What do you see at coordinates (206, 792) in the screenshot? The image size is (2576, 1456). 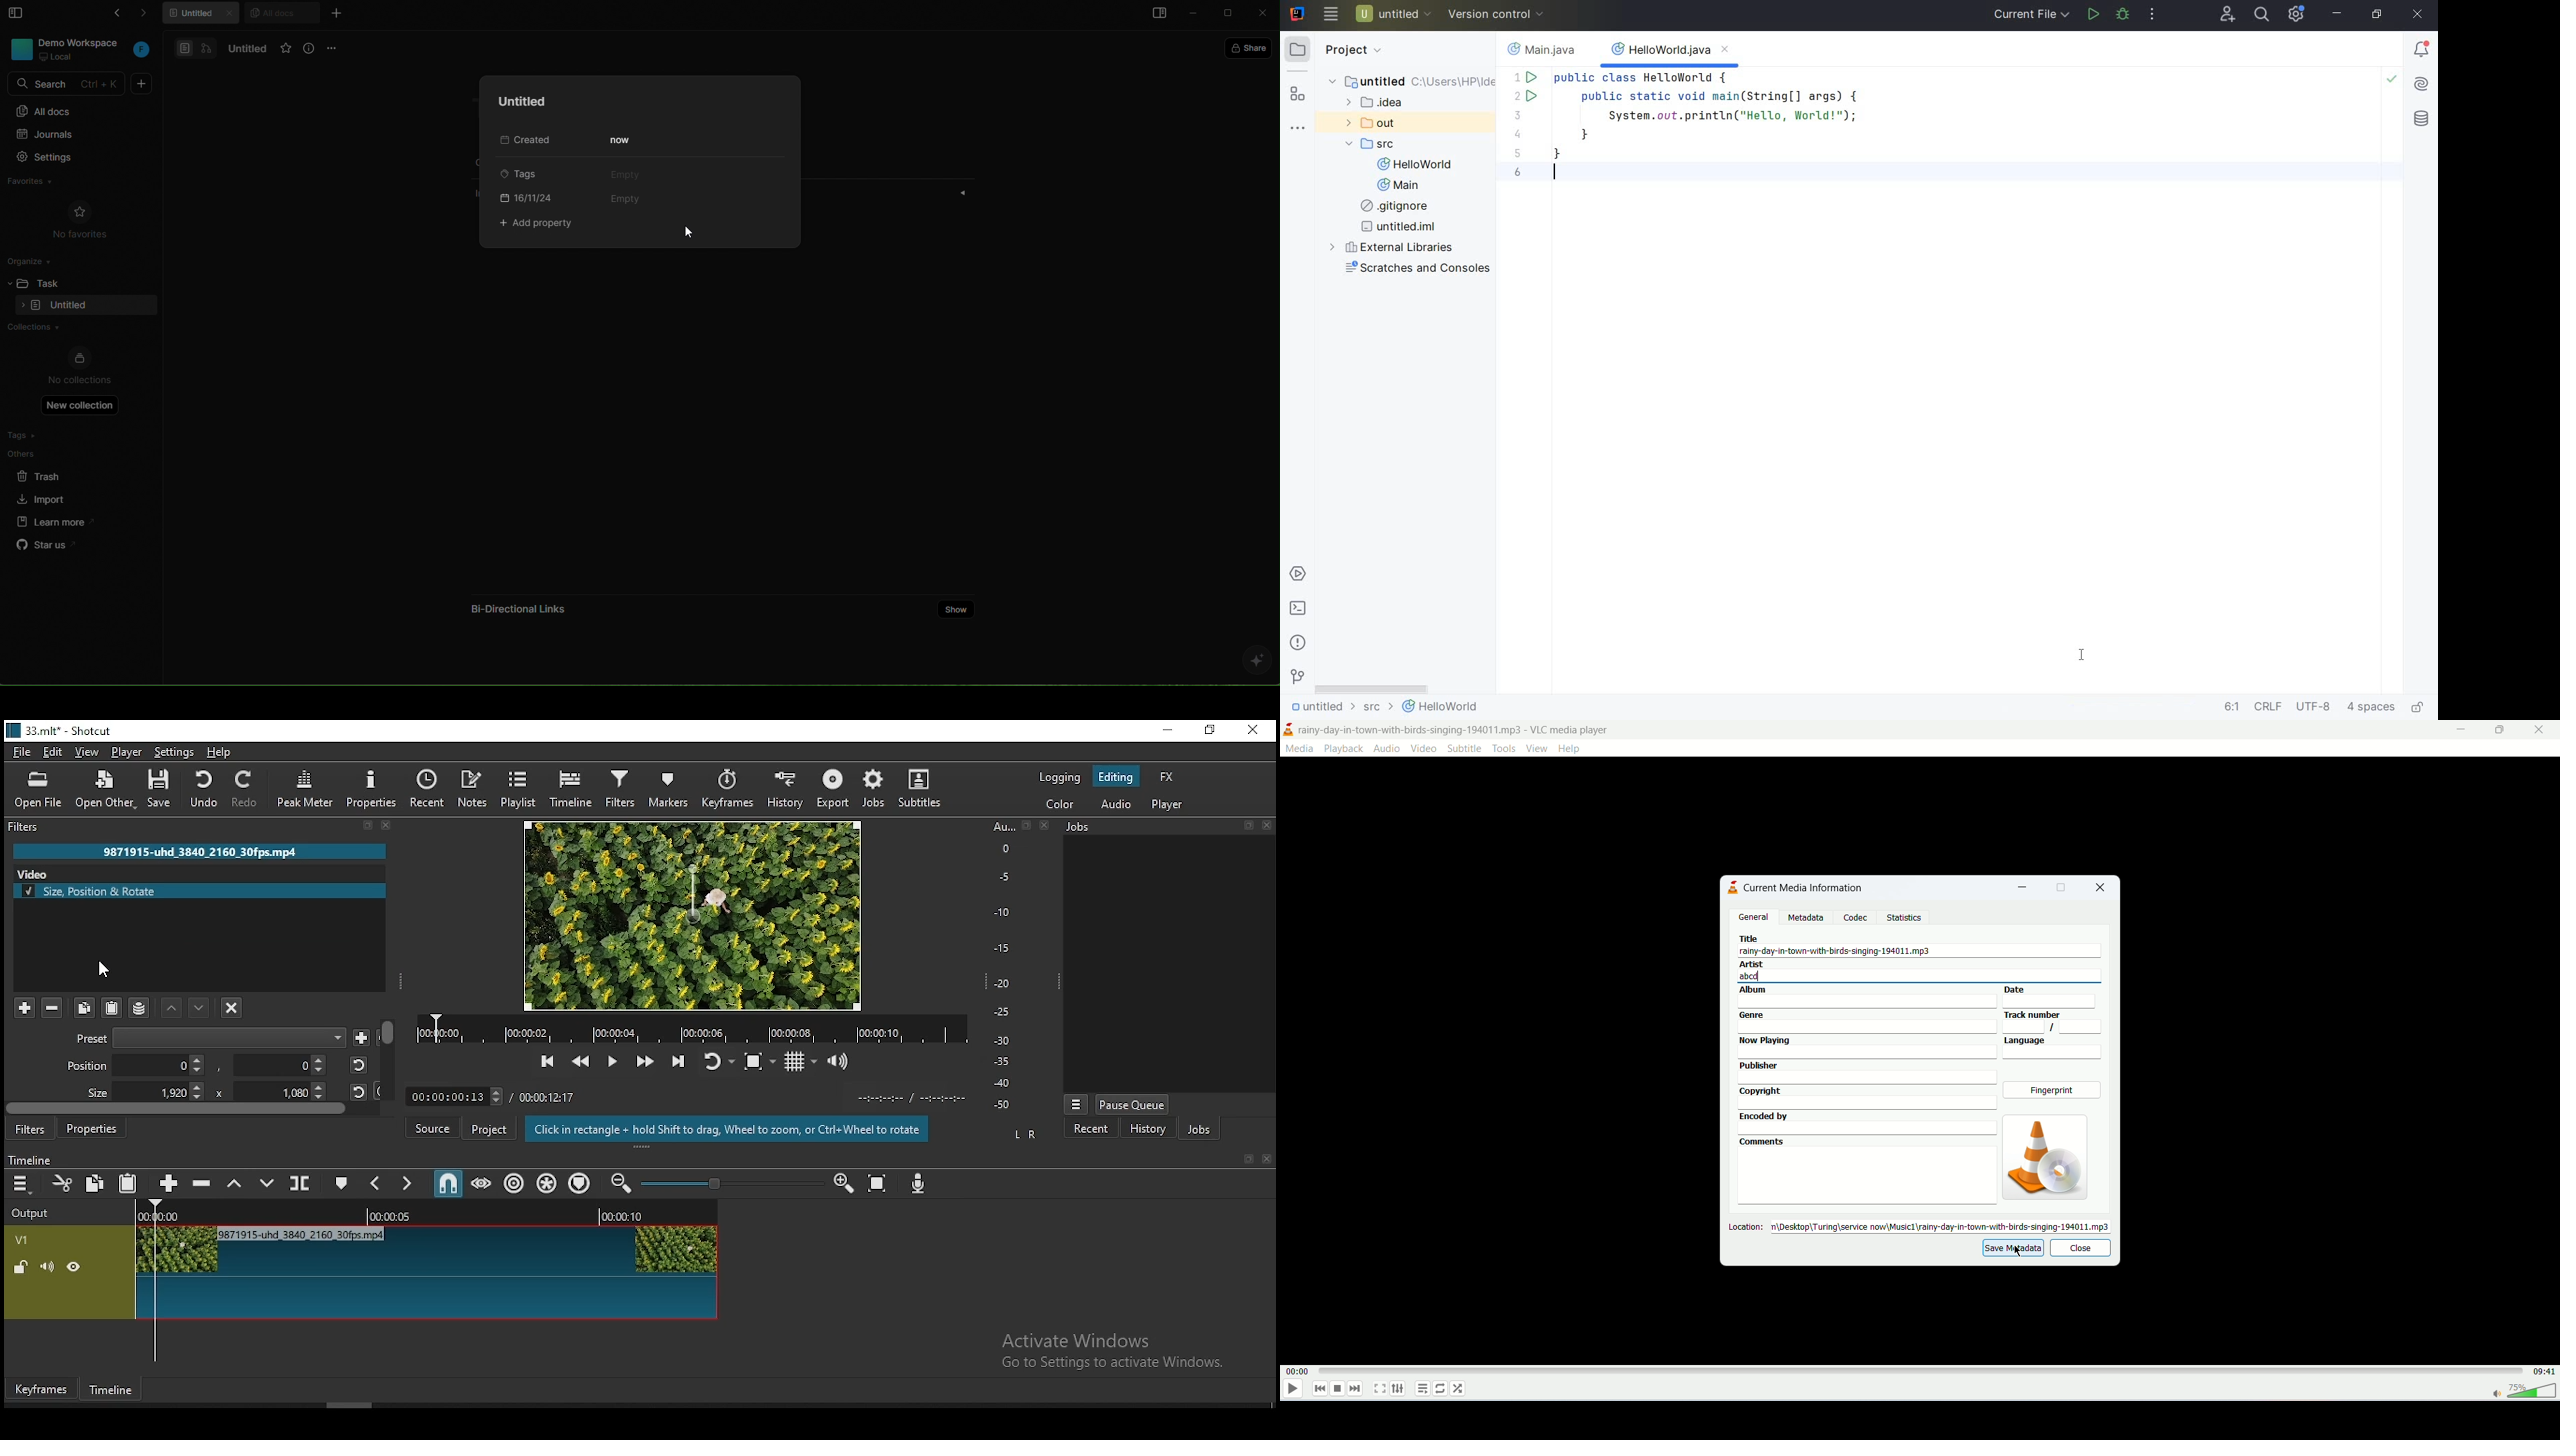 I see `undo` at bounding box center [206, 792].